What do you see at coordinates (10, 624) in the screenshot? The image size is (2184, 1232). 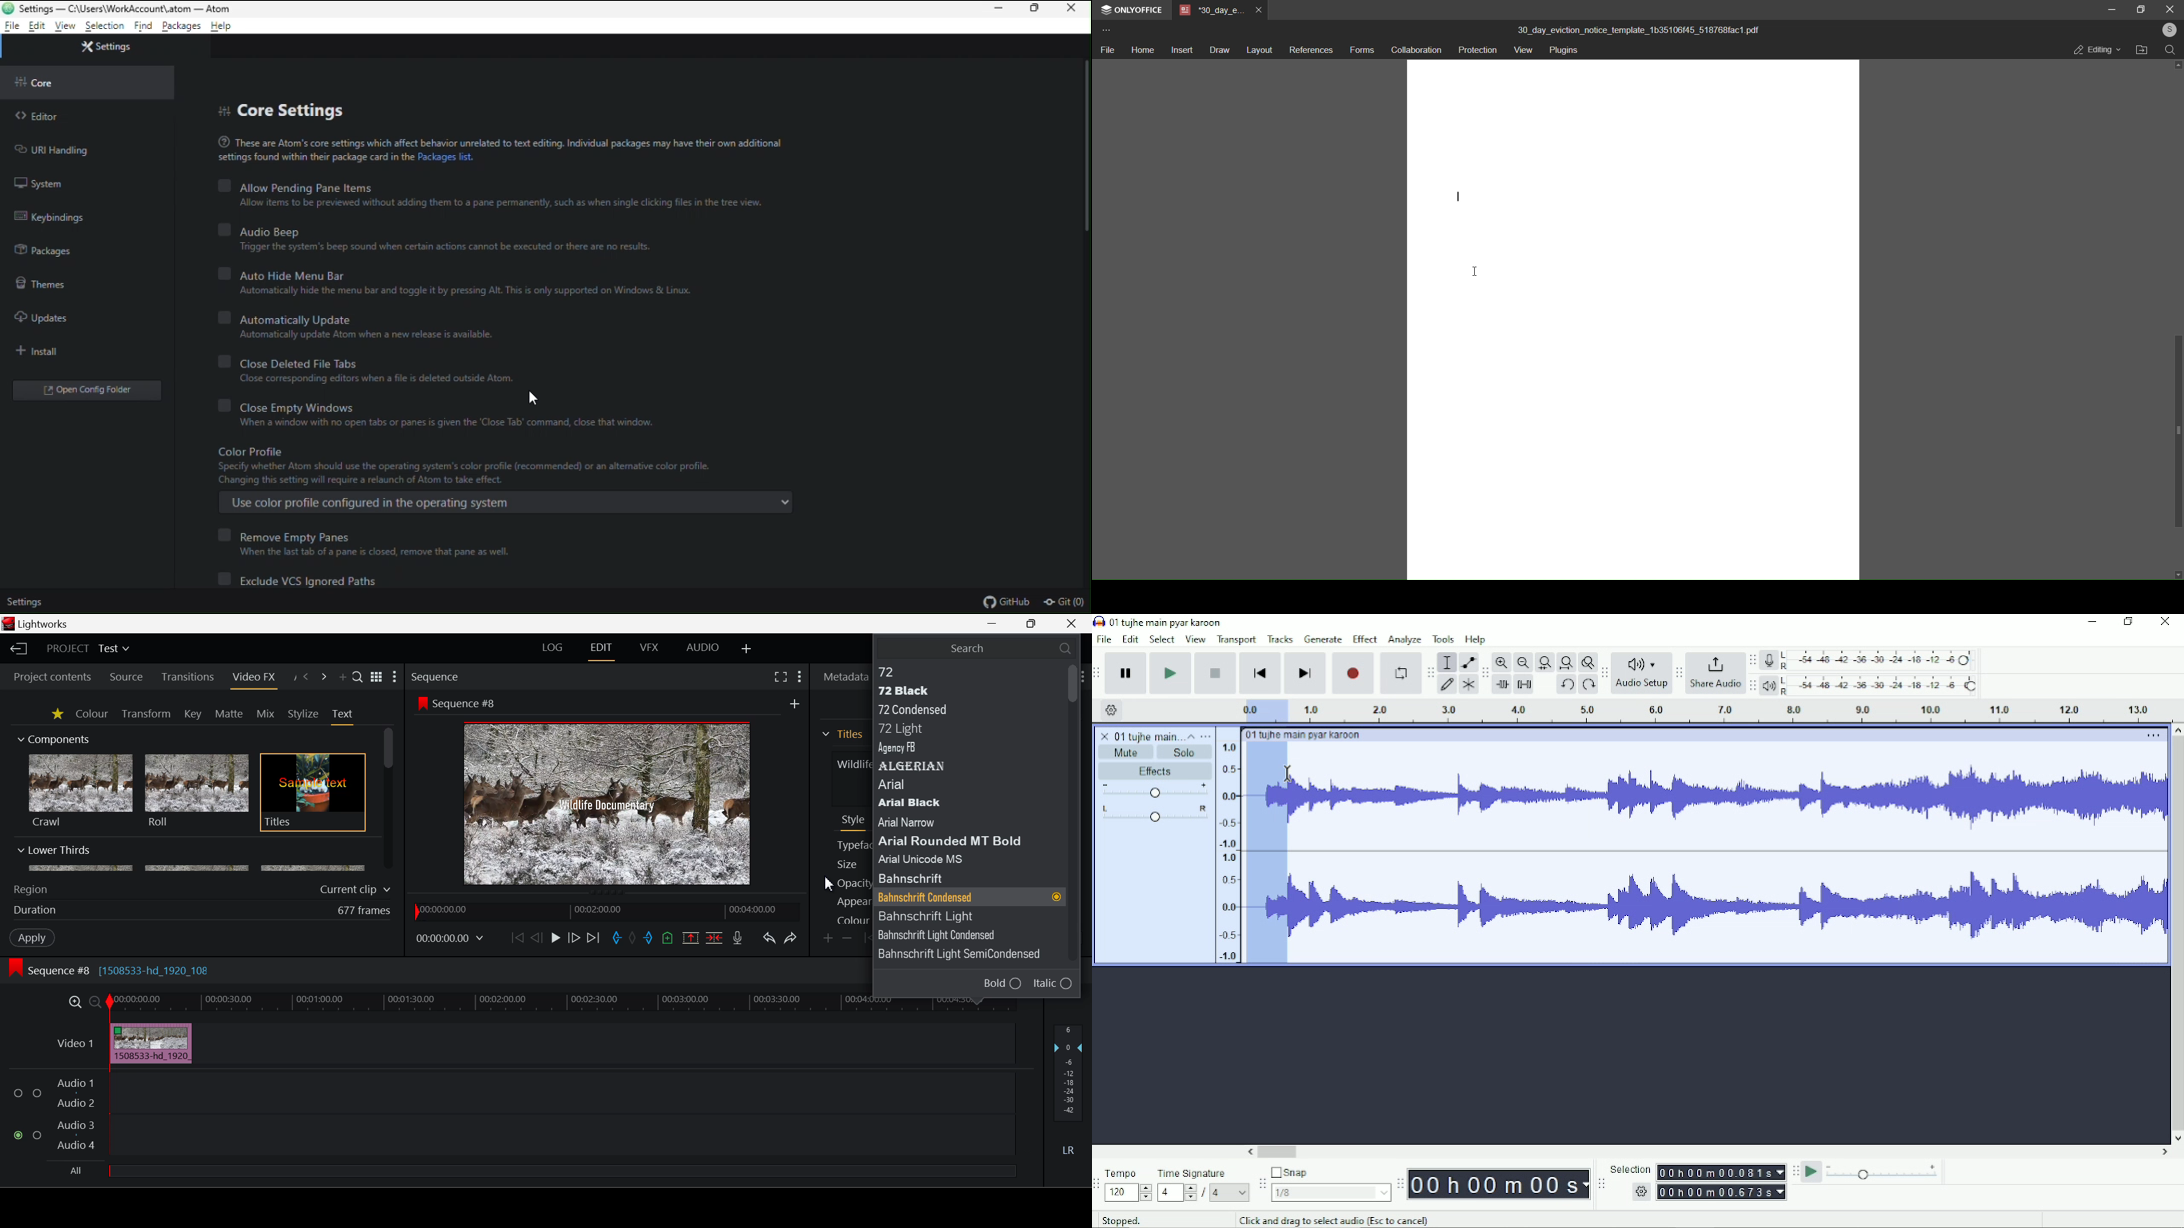 I see `logo` at bounding box center [10, 624].